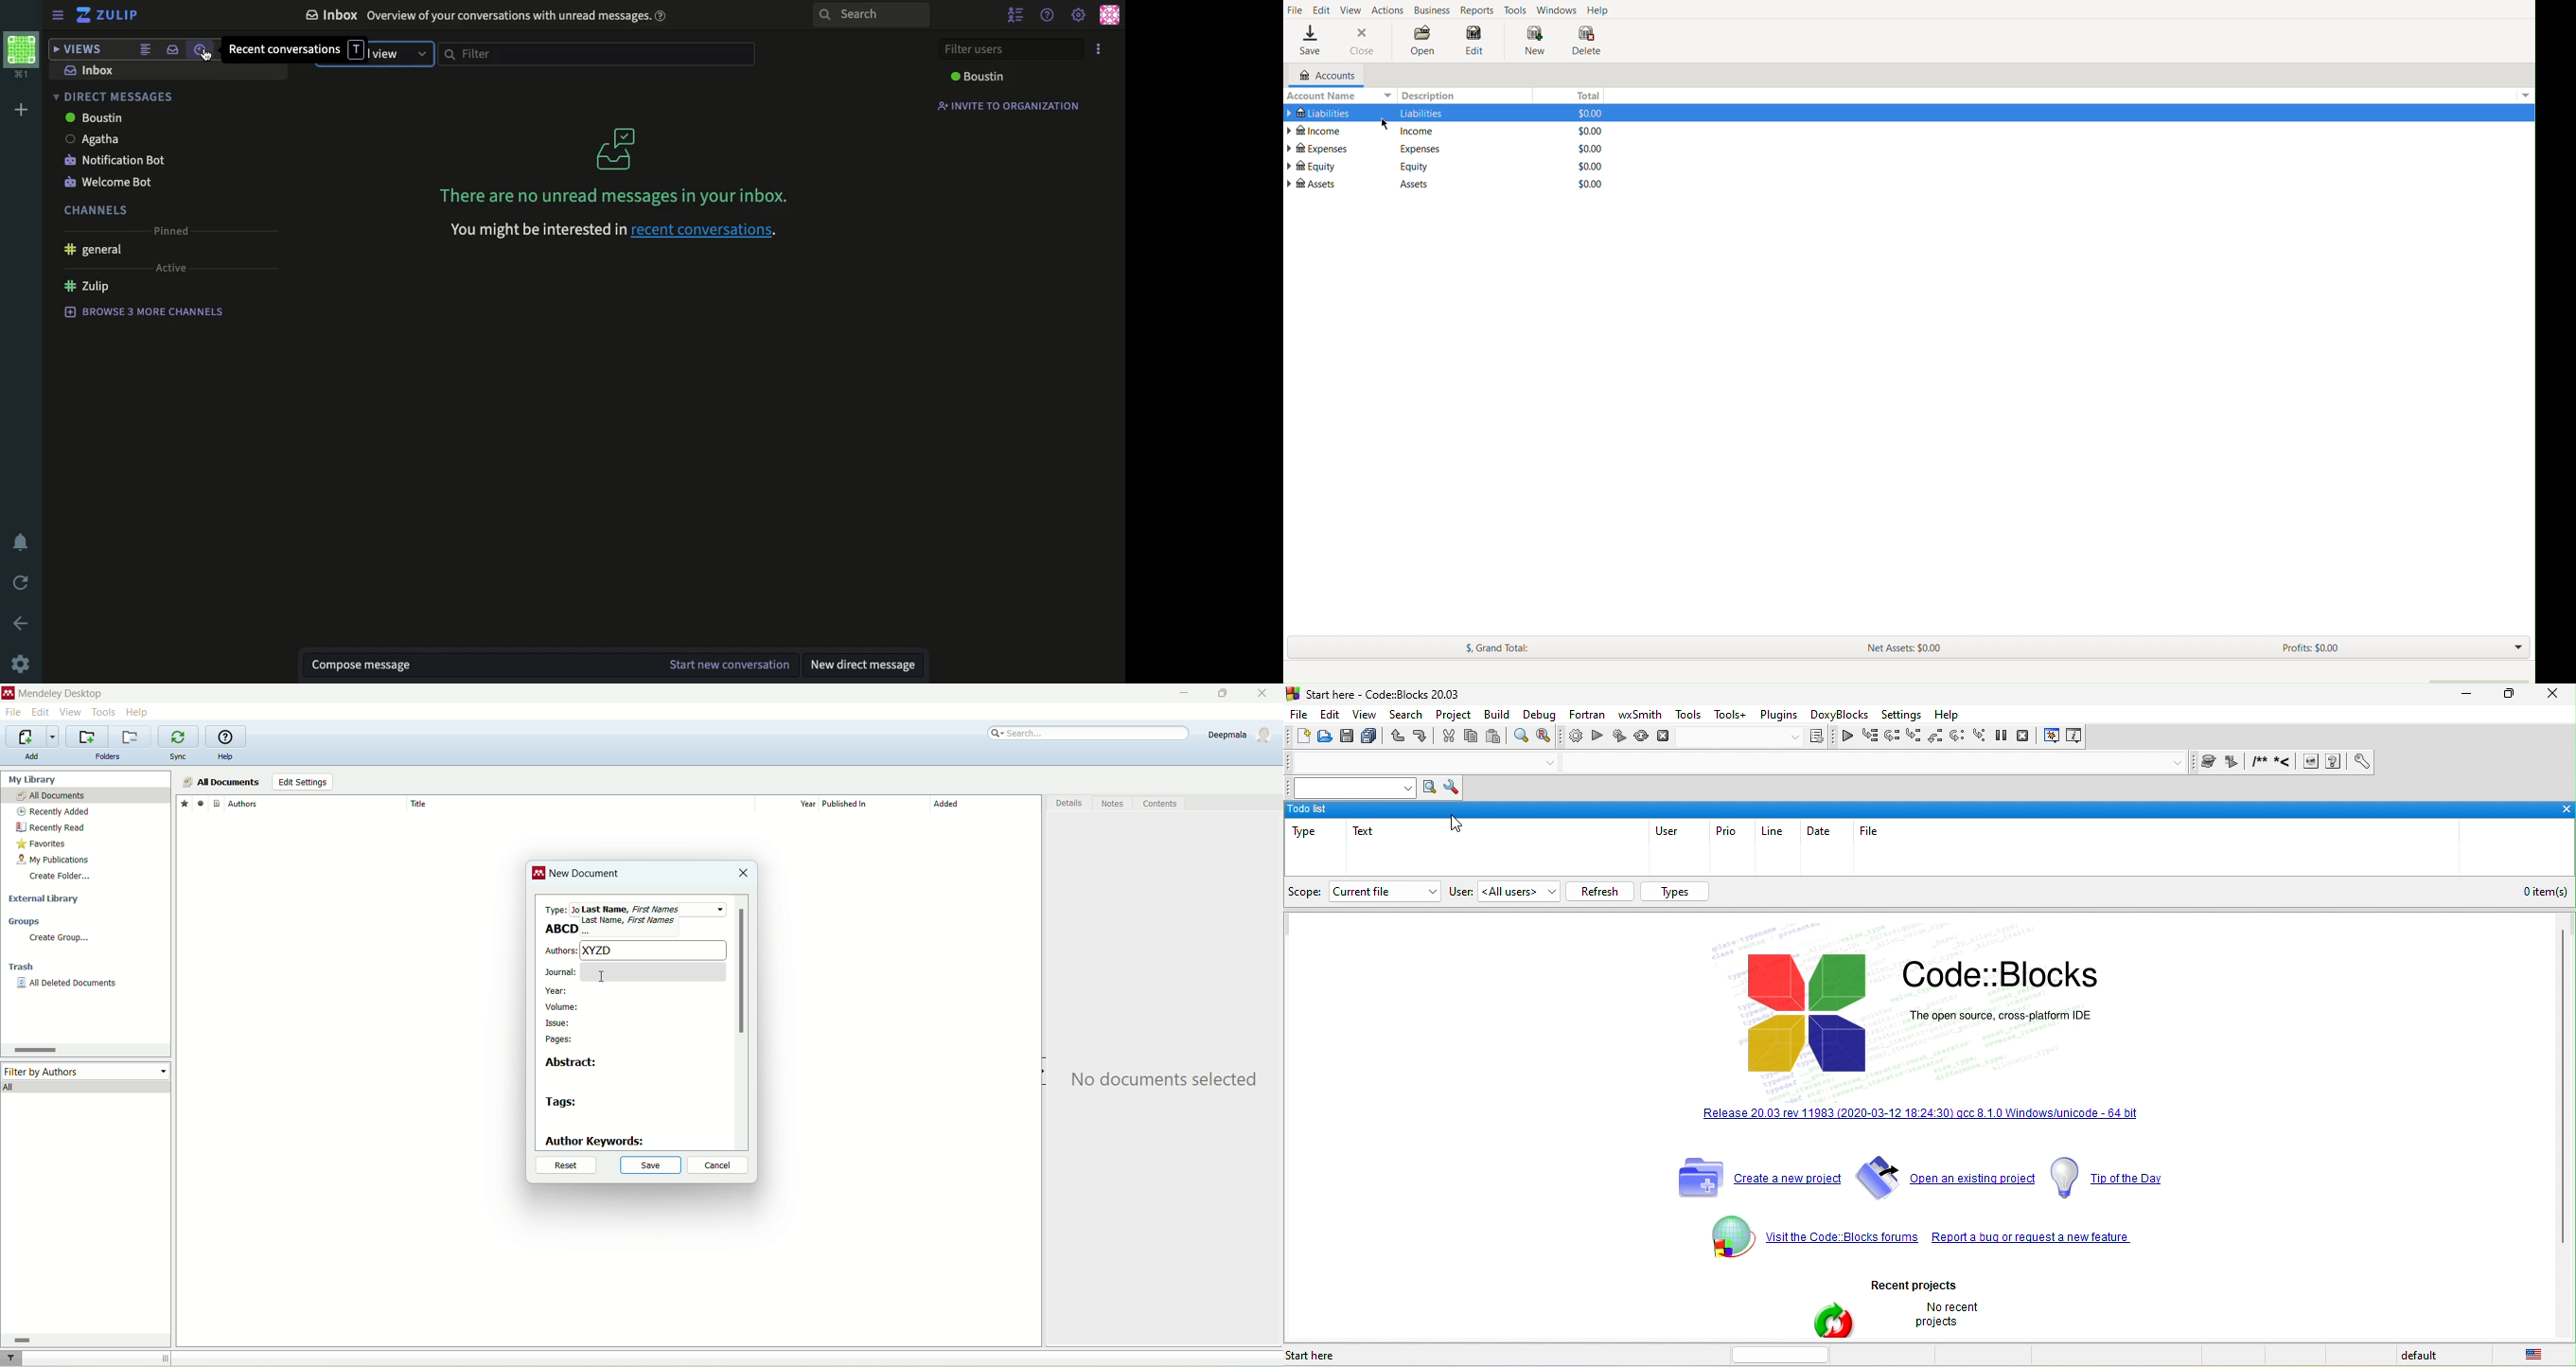 This screenshot has width=2576, height=1372. What do you see at coordinates (560, 951) in the screenshot?
I see `authors` at bounding box center [560, 951].